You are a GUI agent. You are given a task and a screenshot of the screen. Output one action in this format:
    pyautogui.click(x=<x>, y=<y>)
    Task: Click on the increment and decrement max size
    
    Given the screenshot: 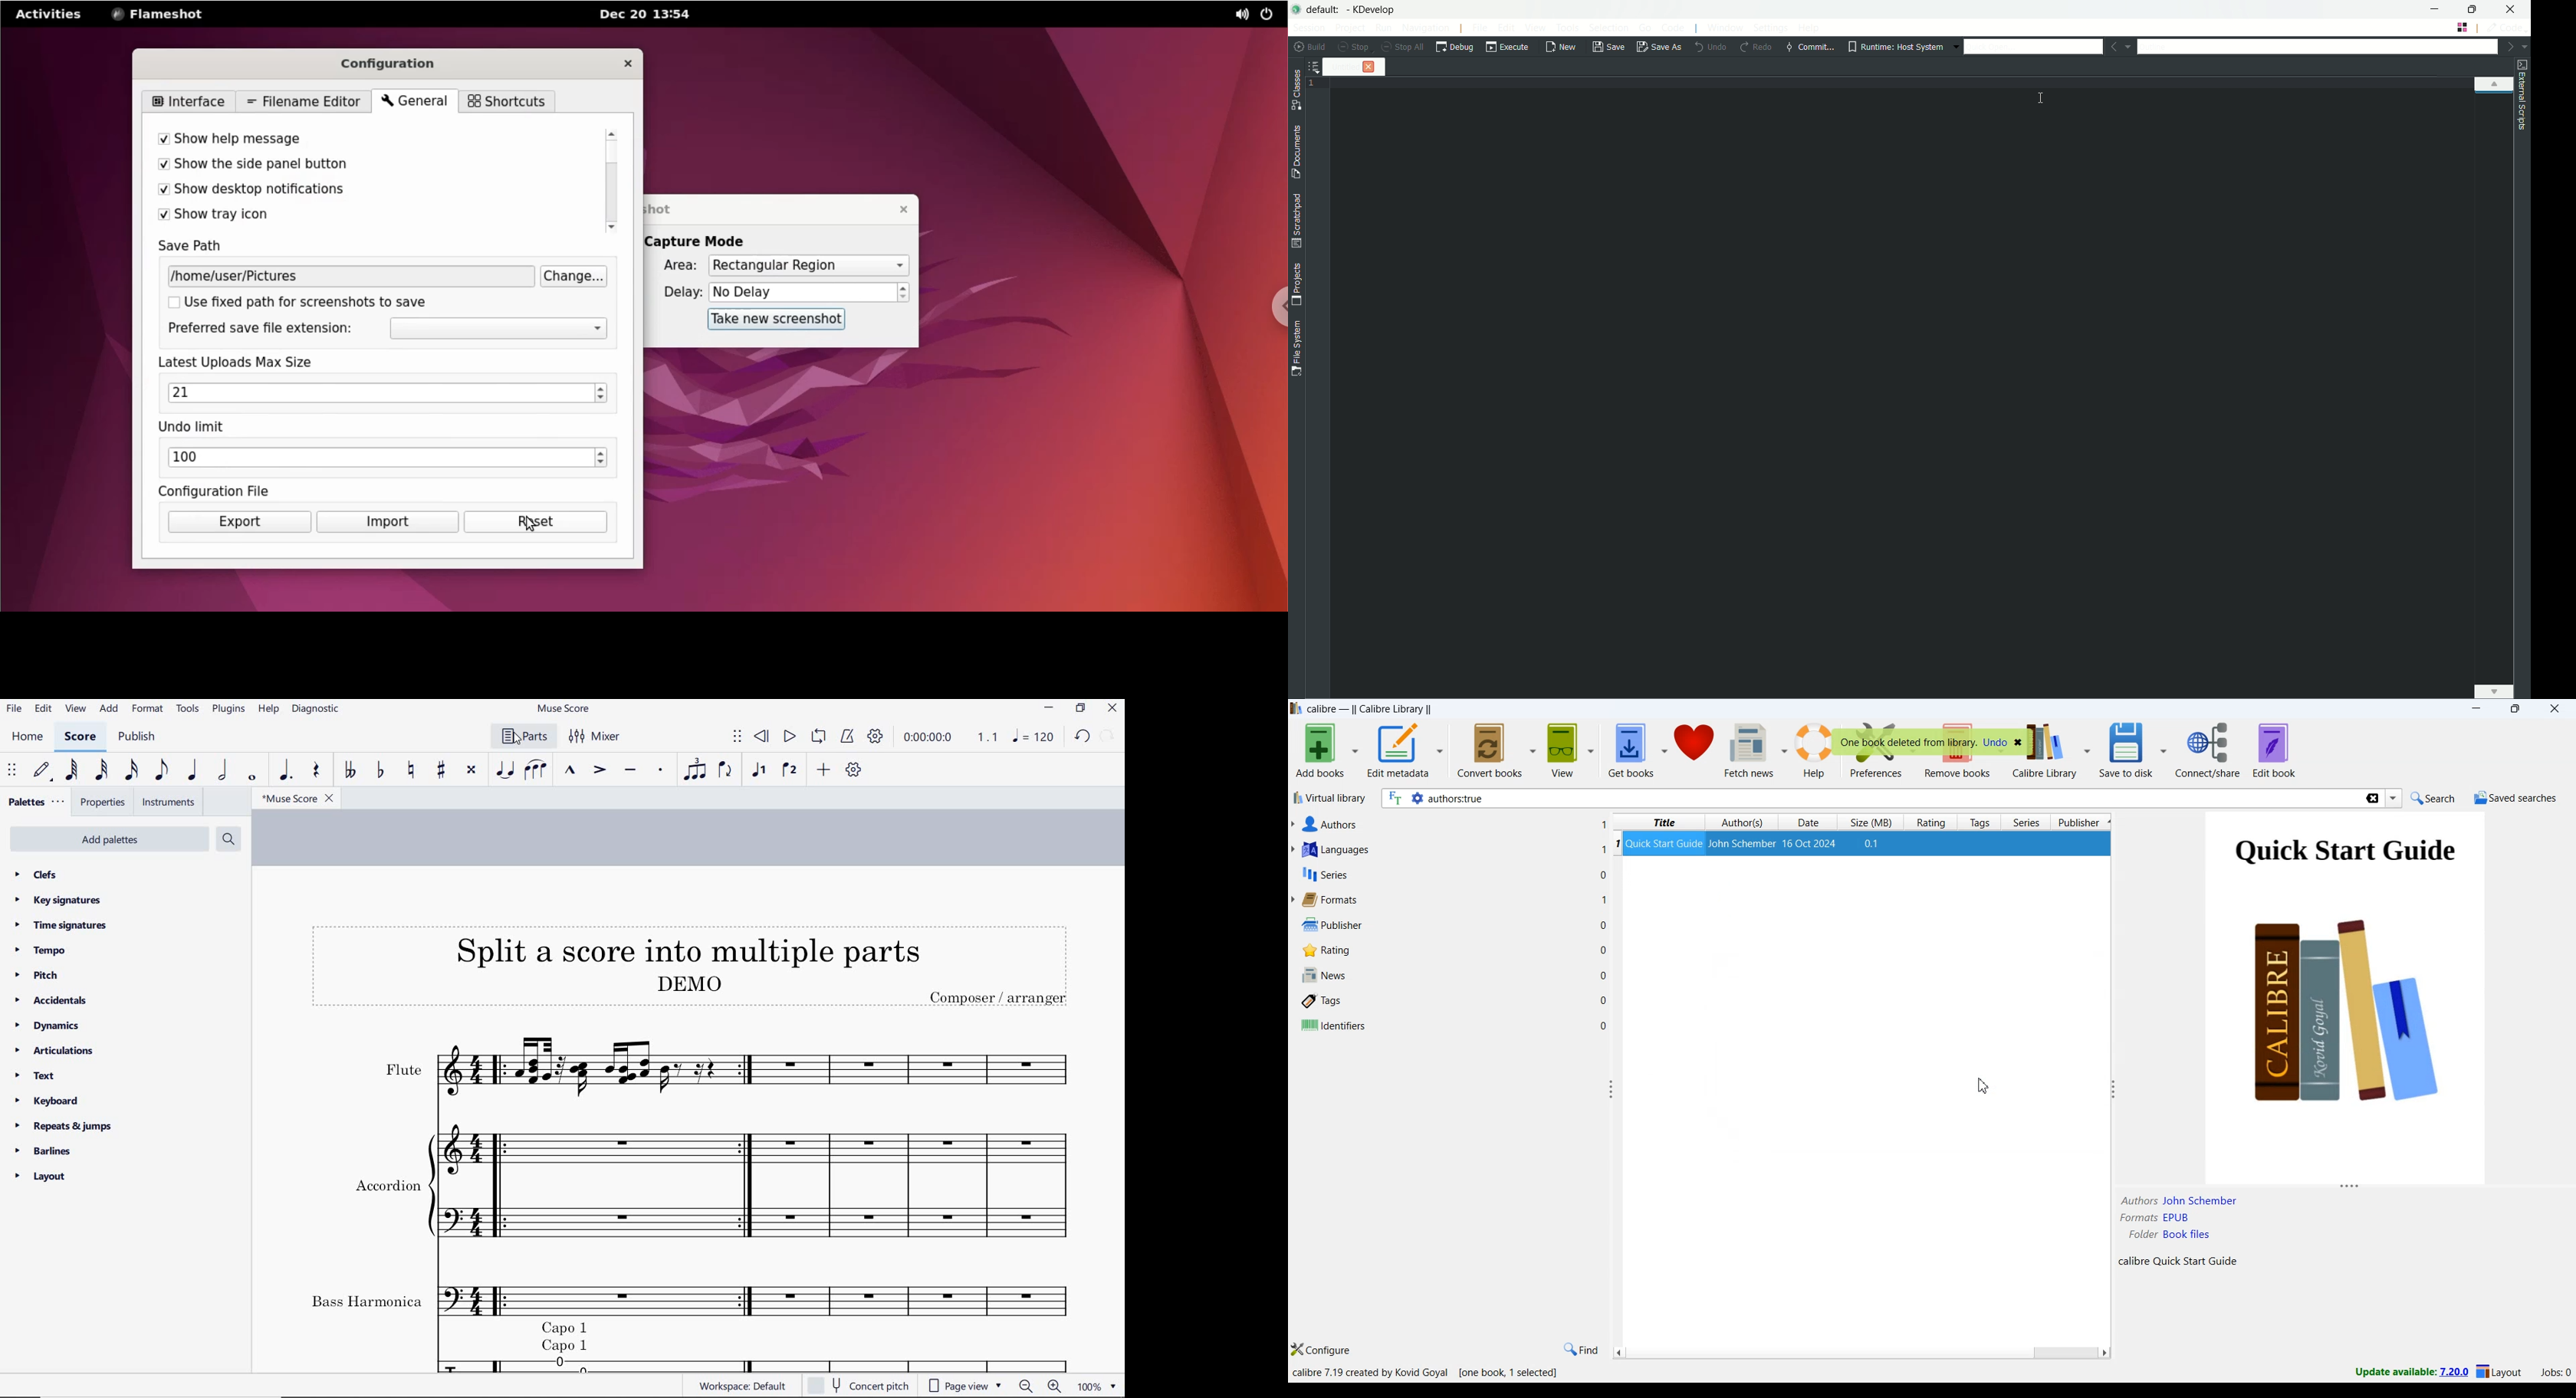 What is the action you would take?
    pyautogui.click(x=602, y=394)
    